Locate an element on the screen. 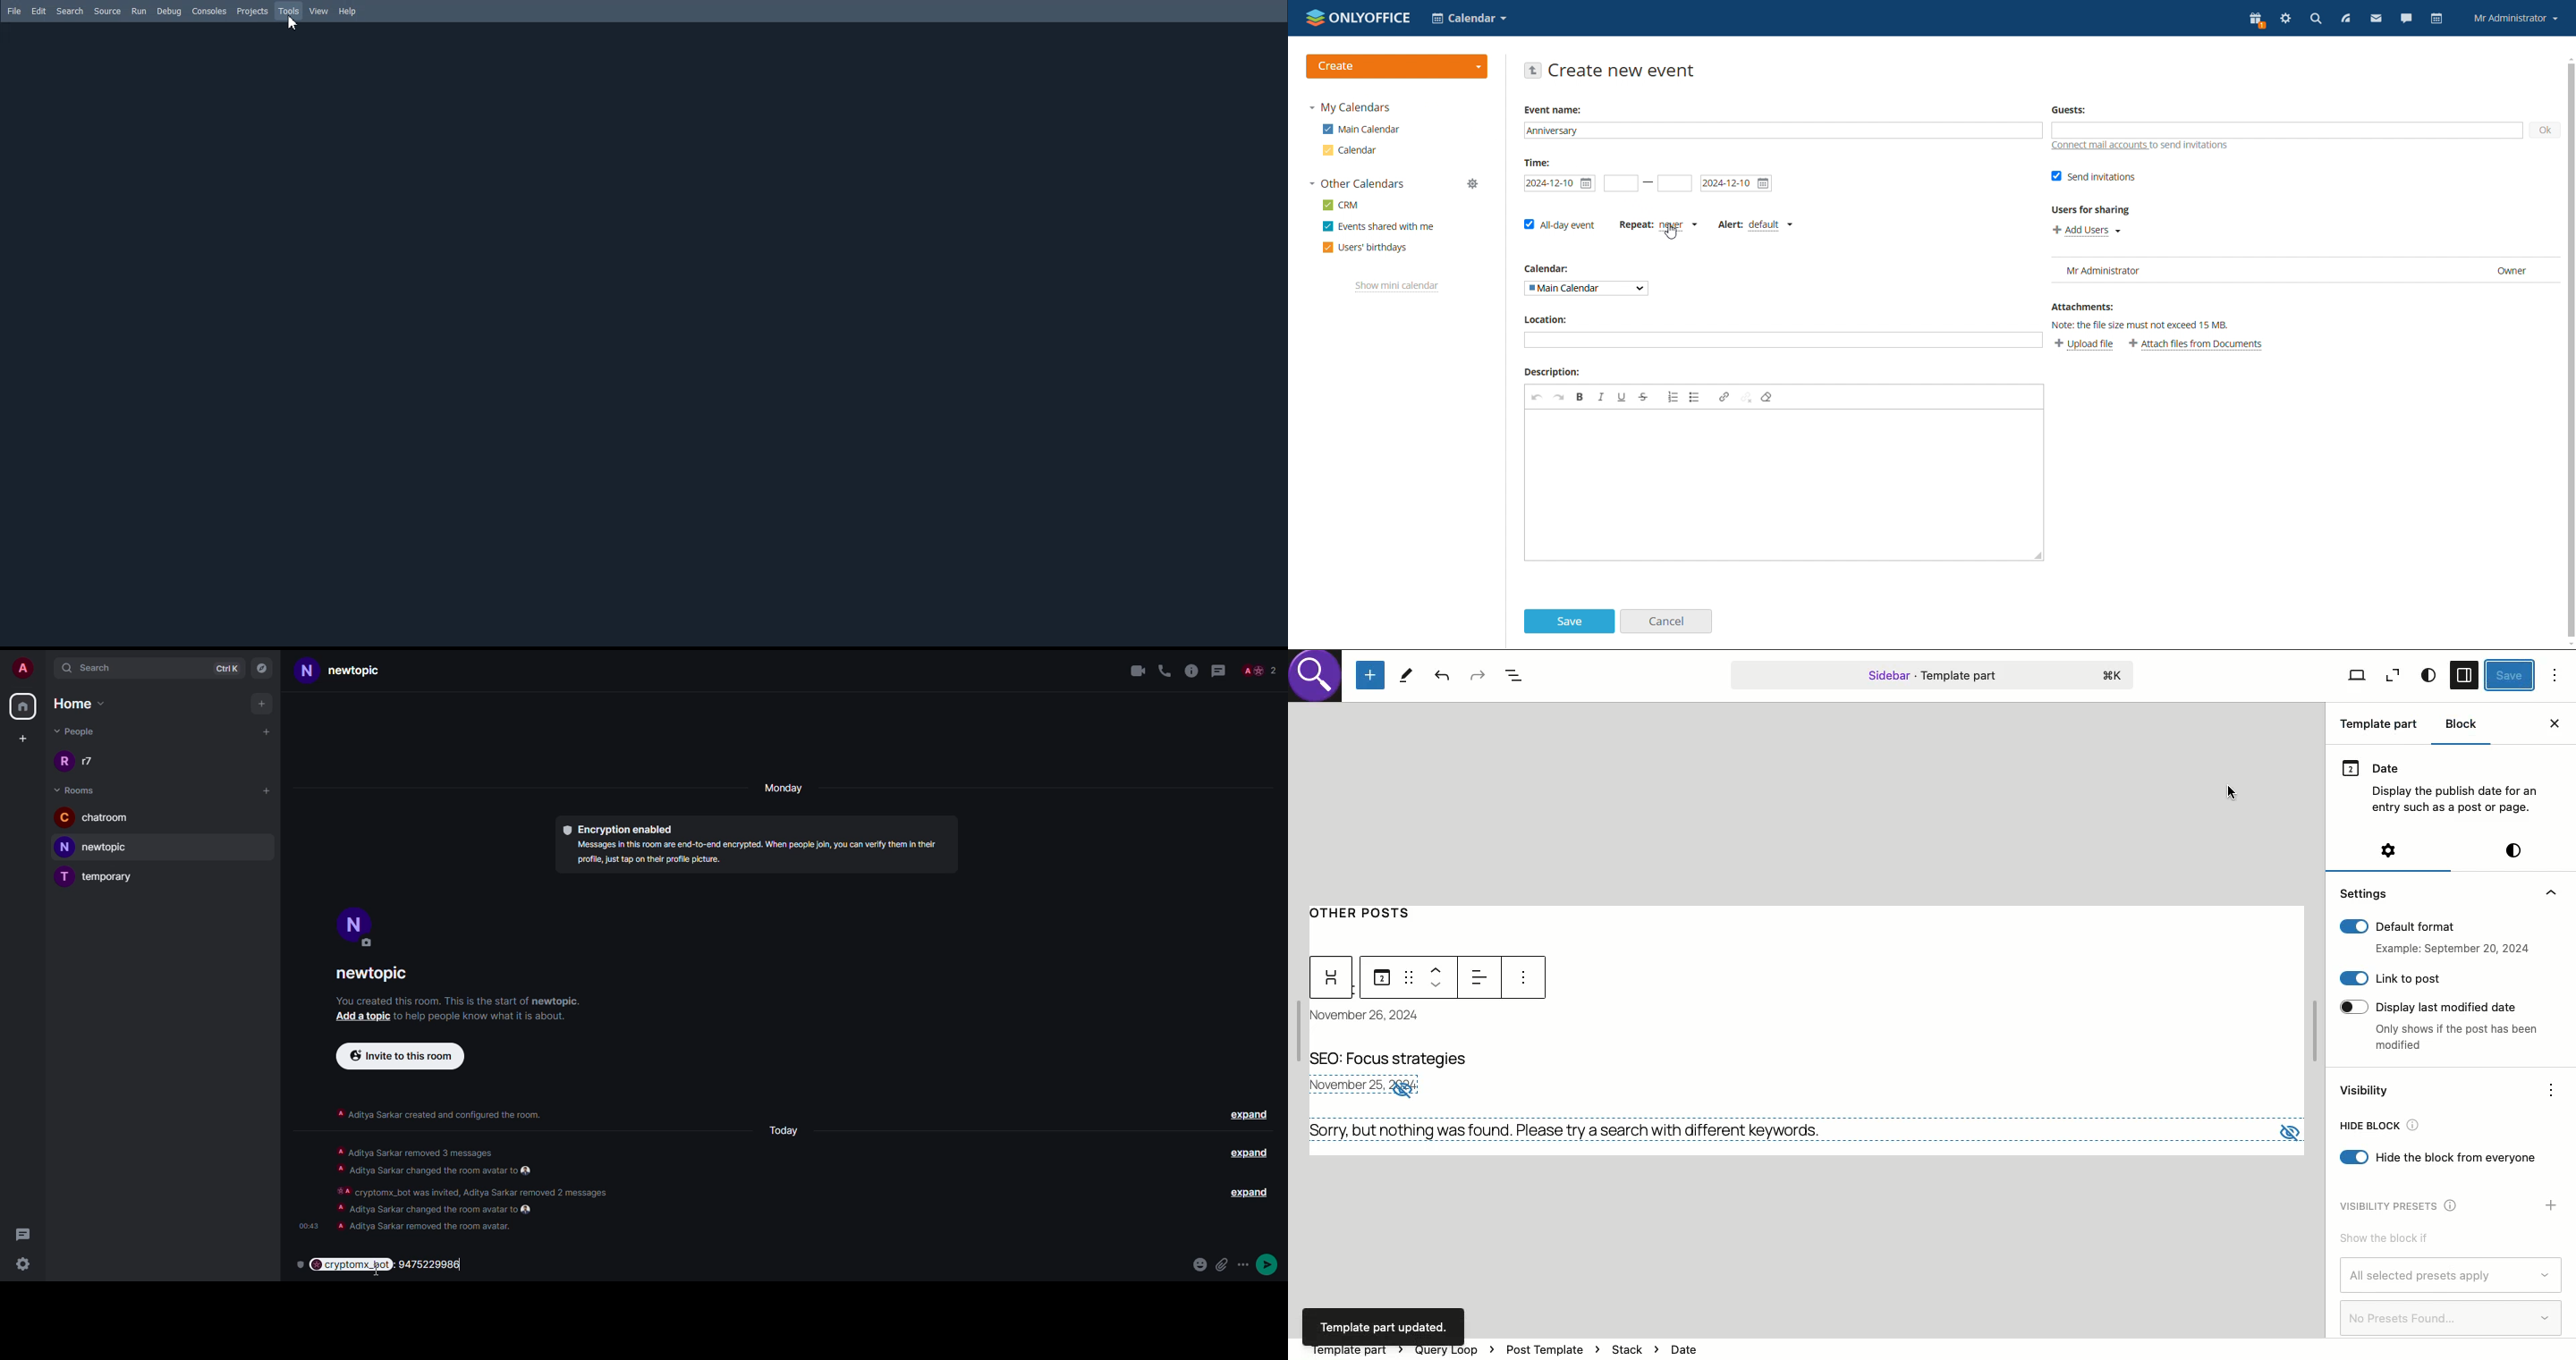  Hide bloc is located at coordinates (2378, 1128).